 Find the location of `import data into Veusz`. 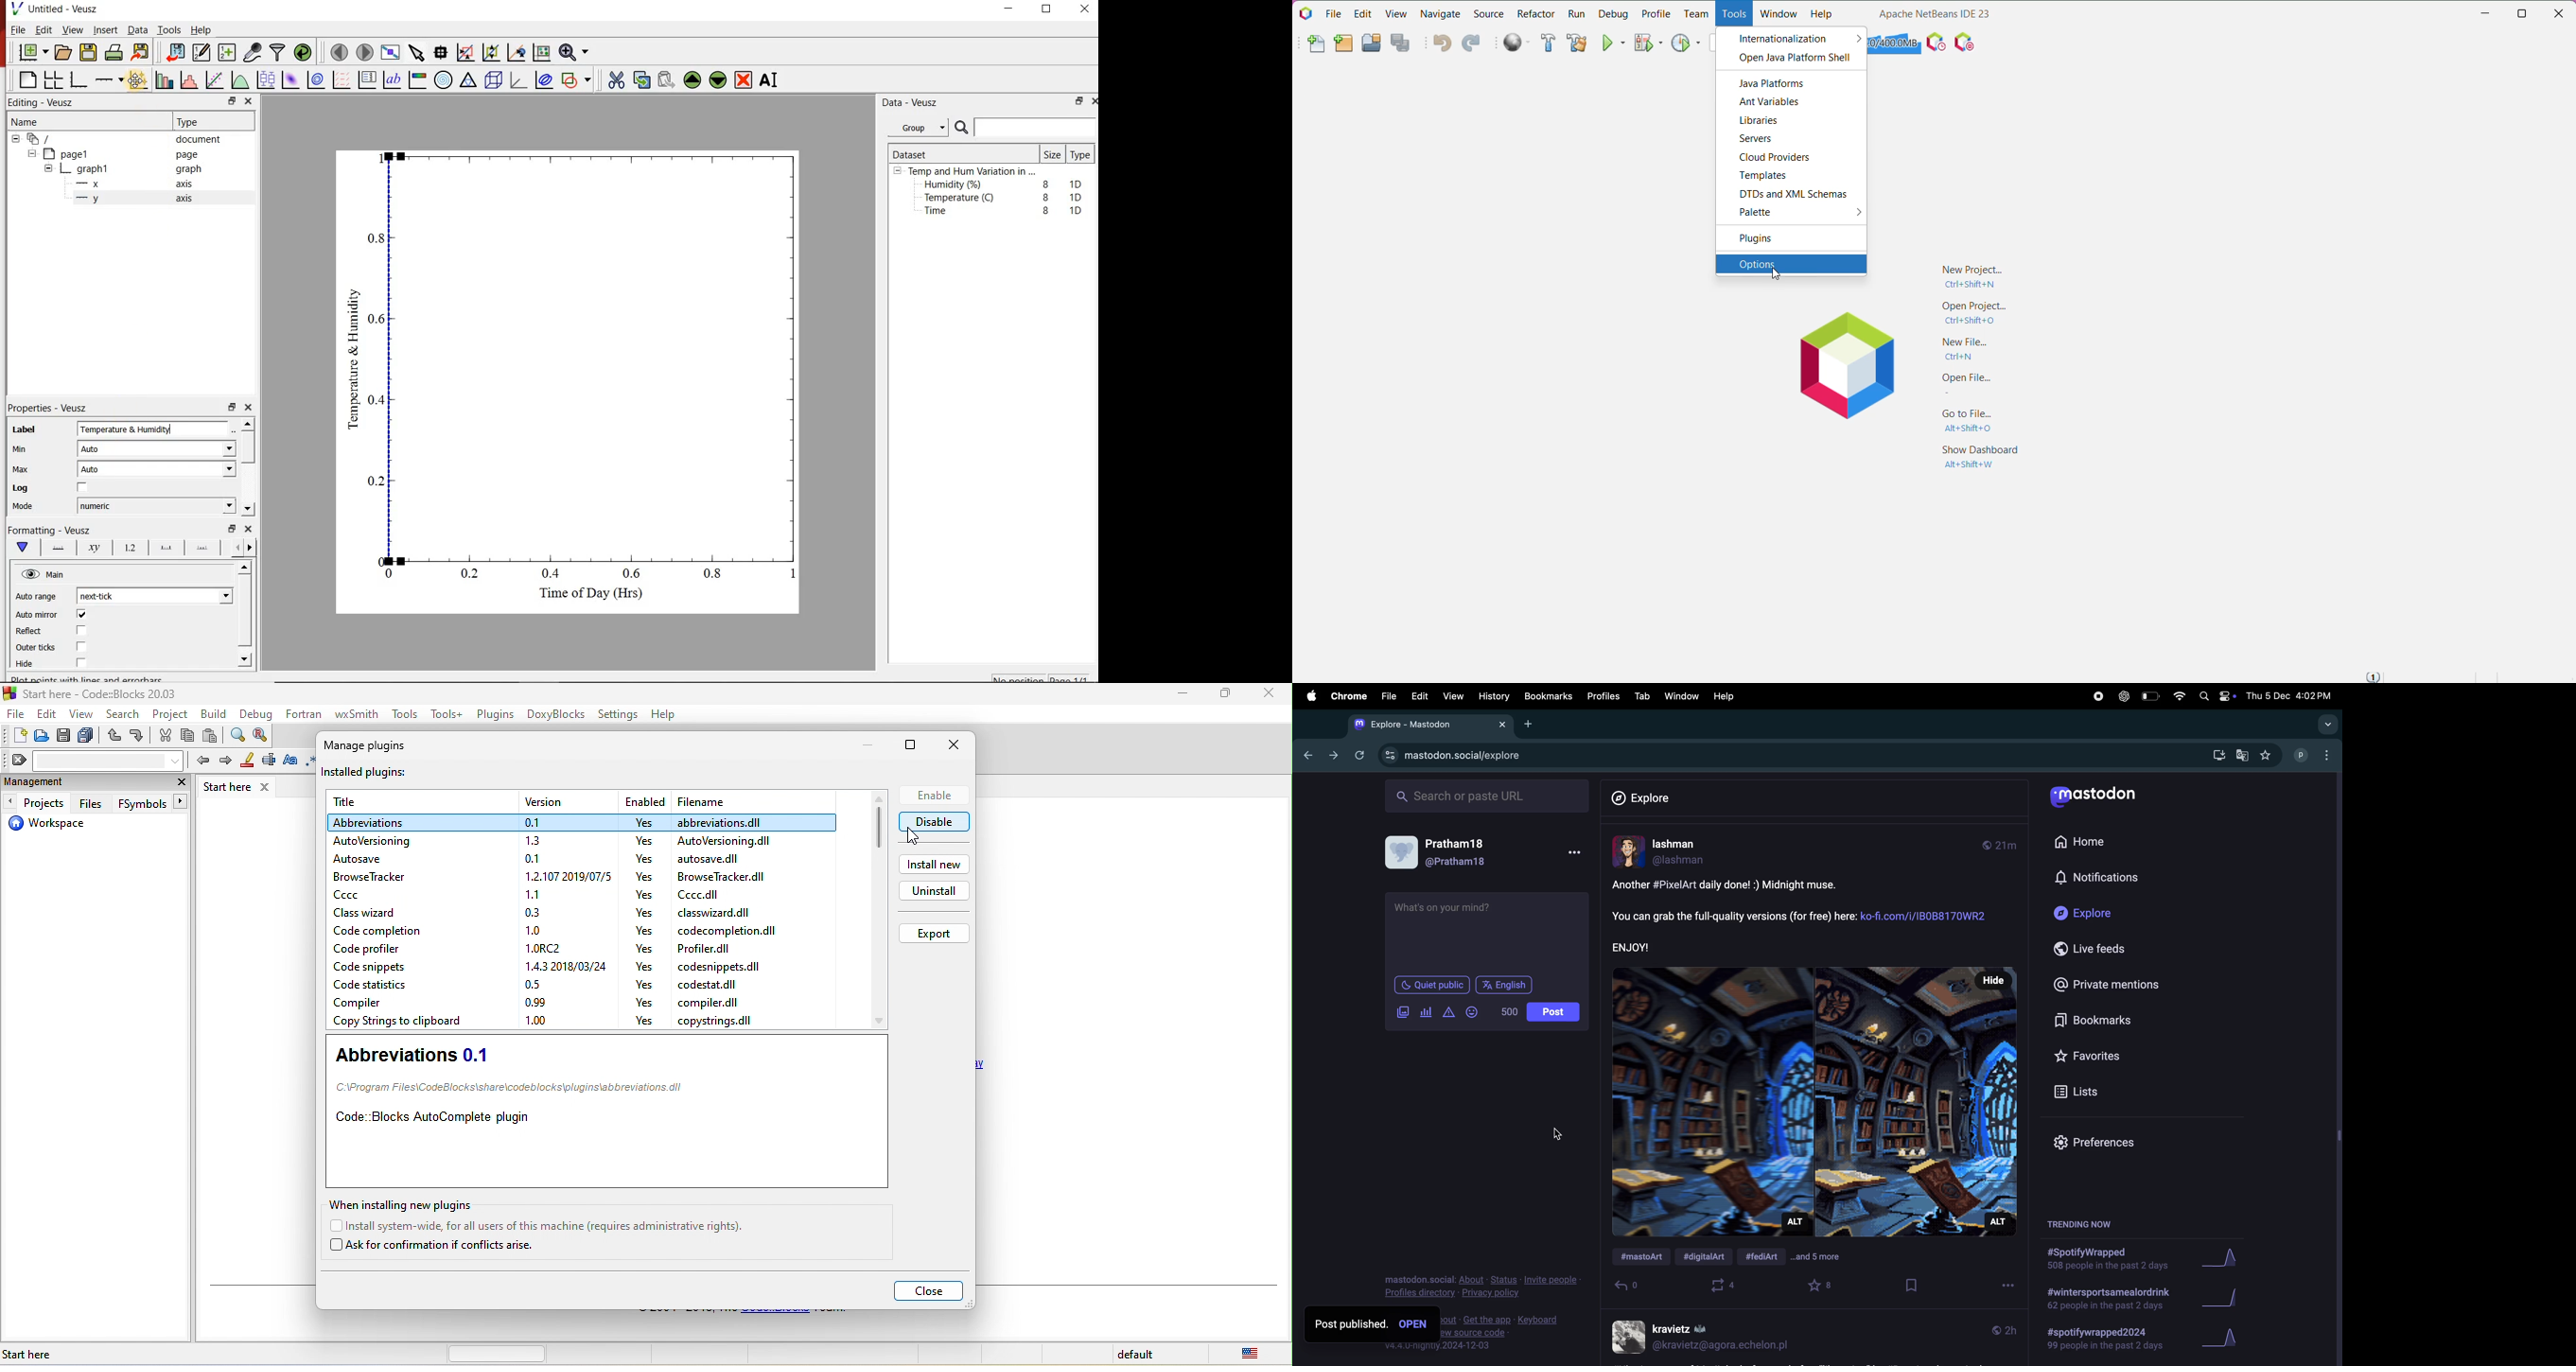

import data into Veusz is located at coordinates (175, 51).